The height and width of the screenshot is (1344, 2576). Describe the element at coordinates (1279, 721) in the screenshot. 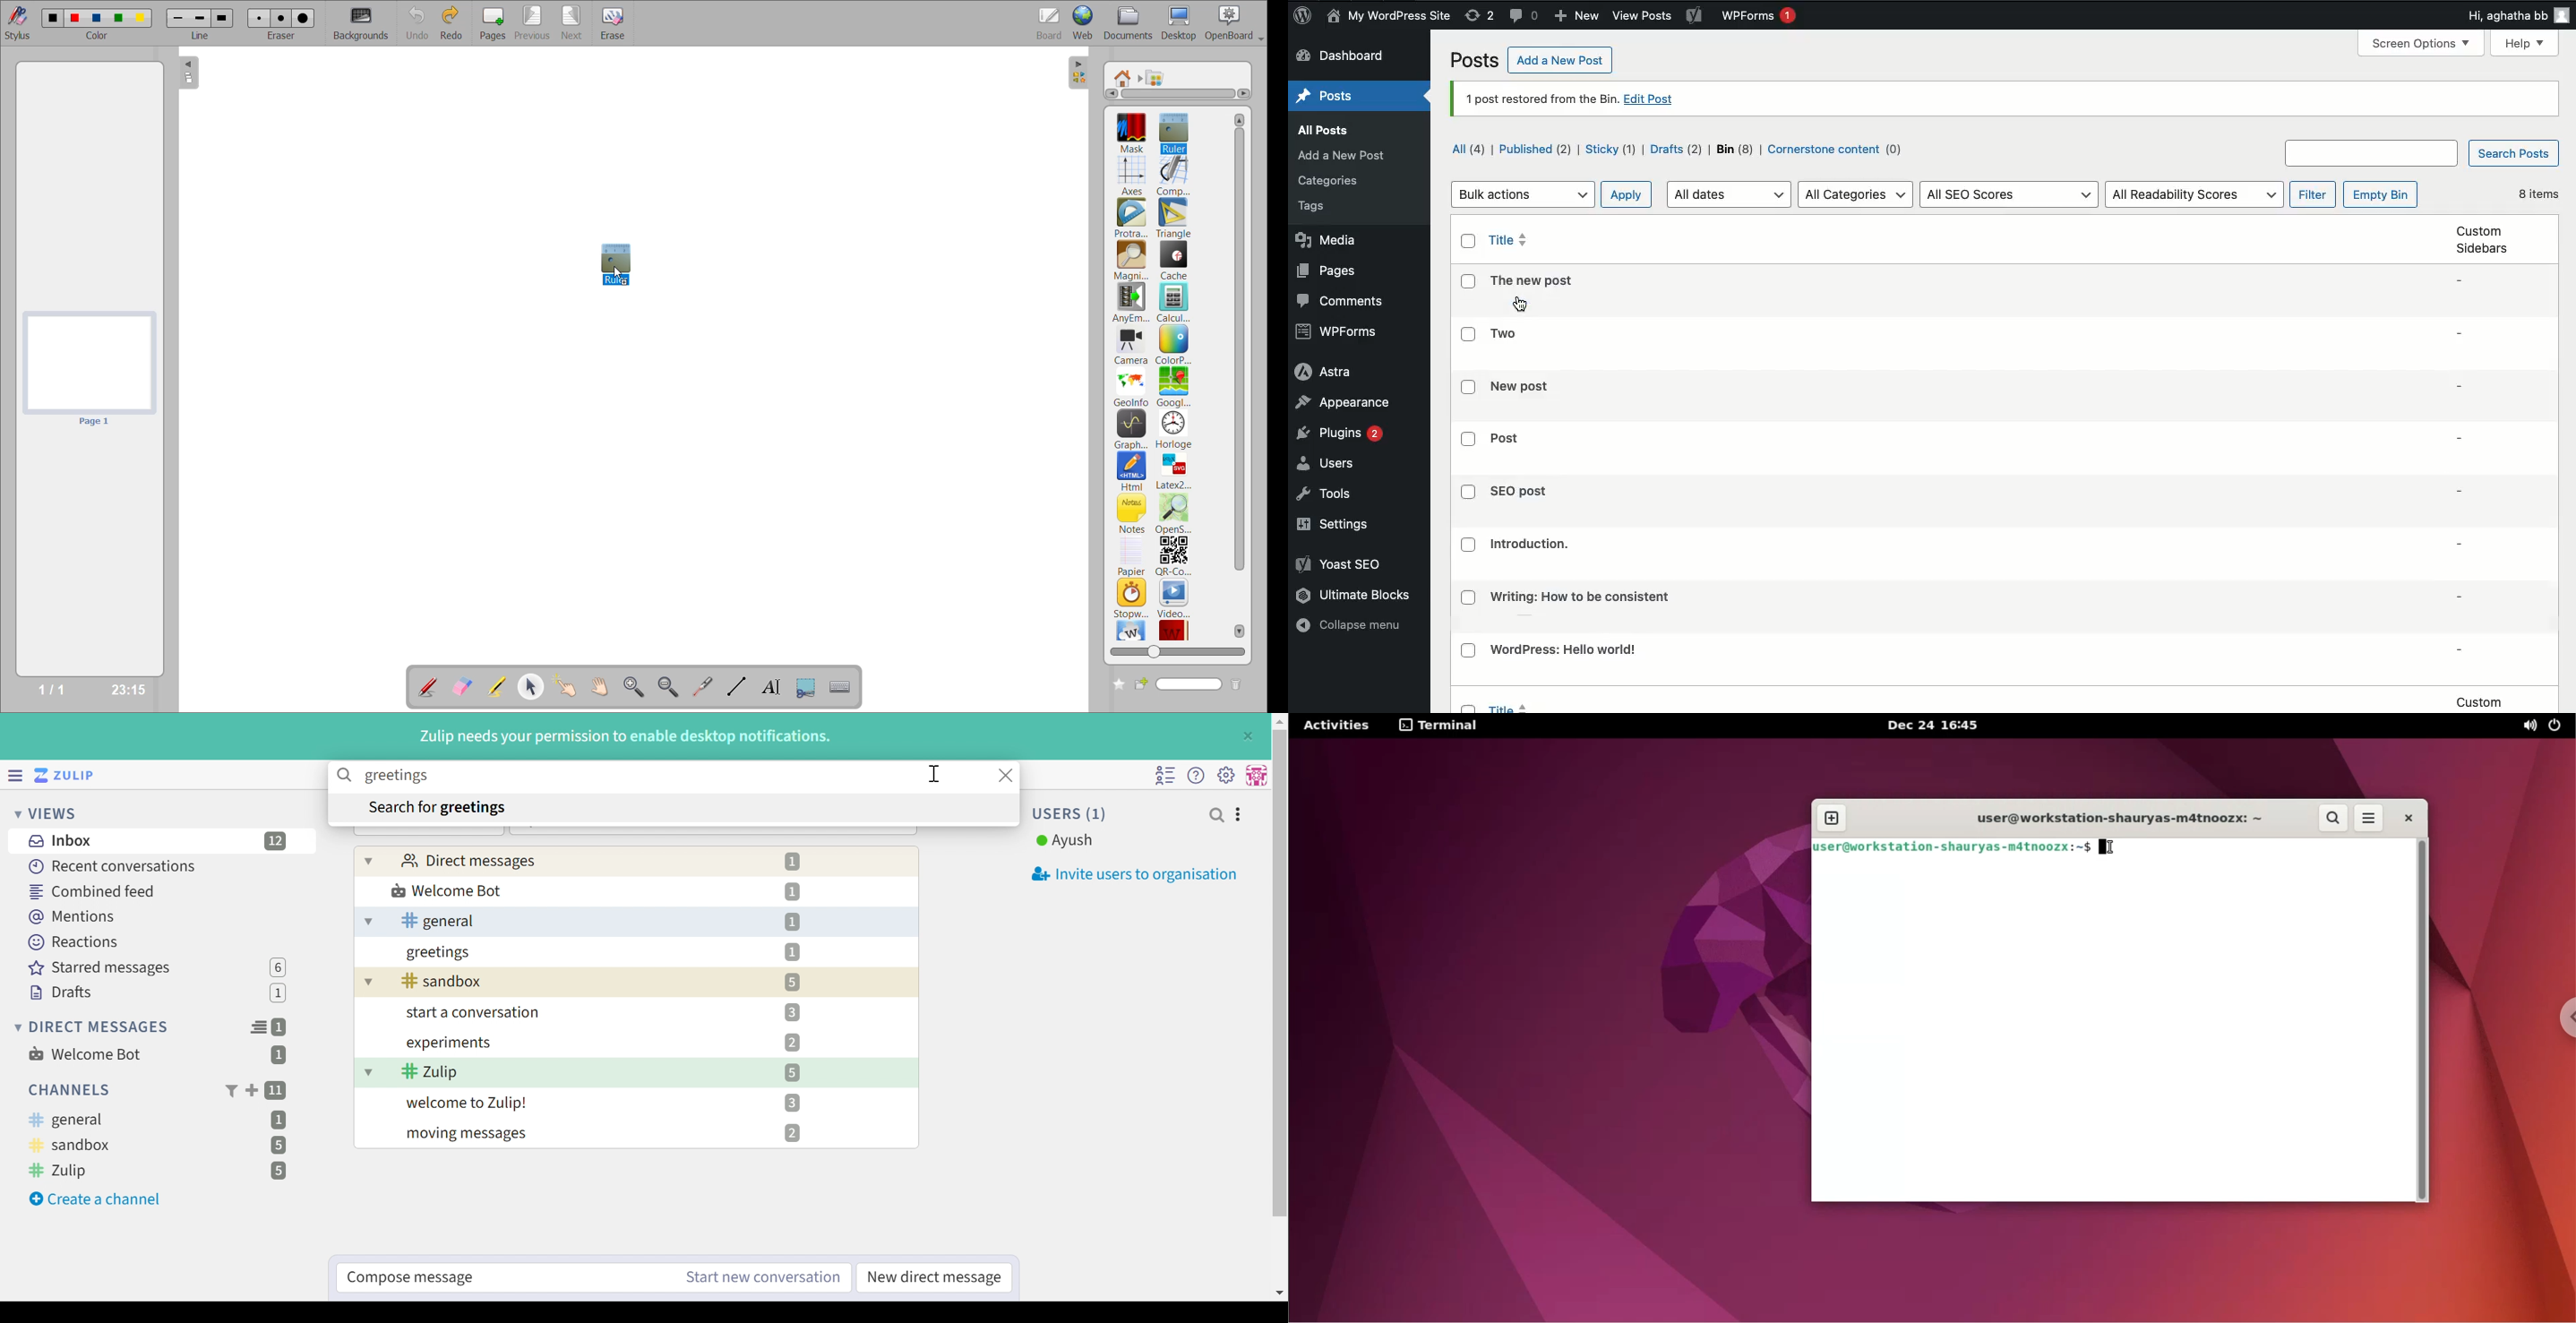

I see `Scroll up` at that location.